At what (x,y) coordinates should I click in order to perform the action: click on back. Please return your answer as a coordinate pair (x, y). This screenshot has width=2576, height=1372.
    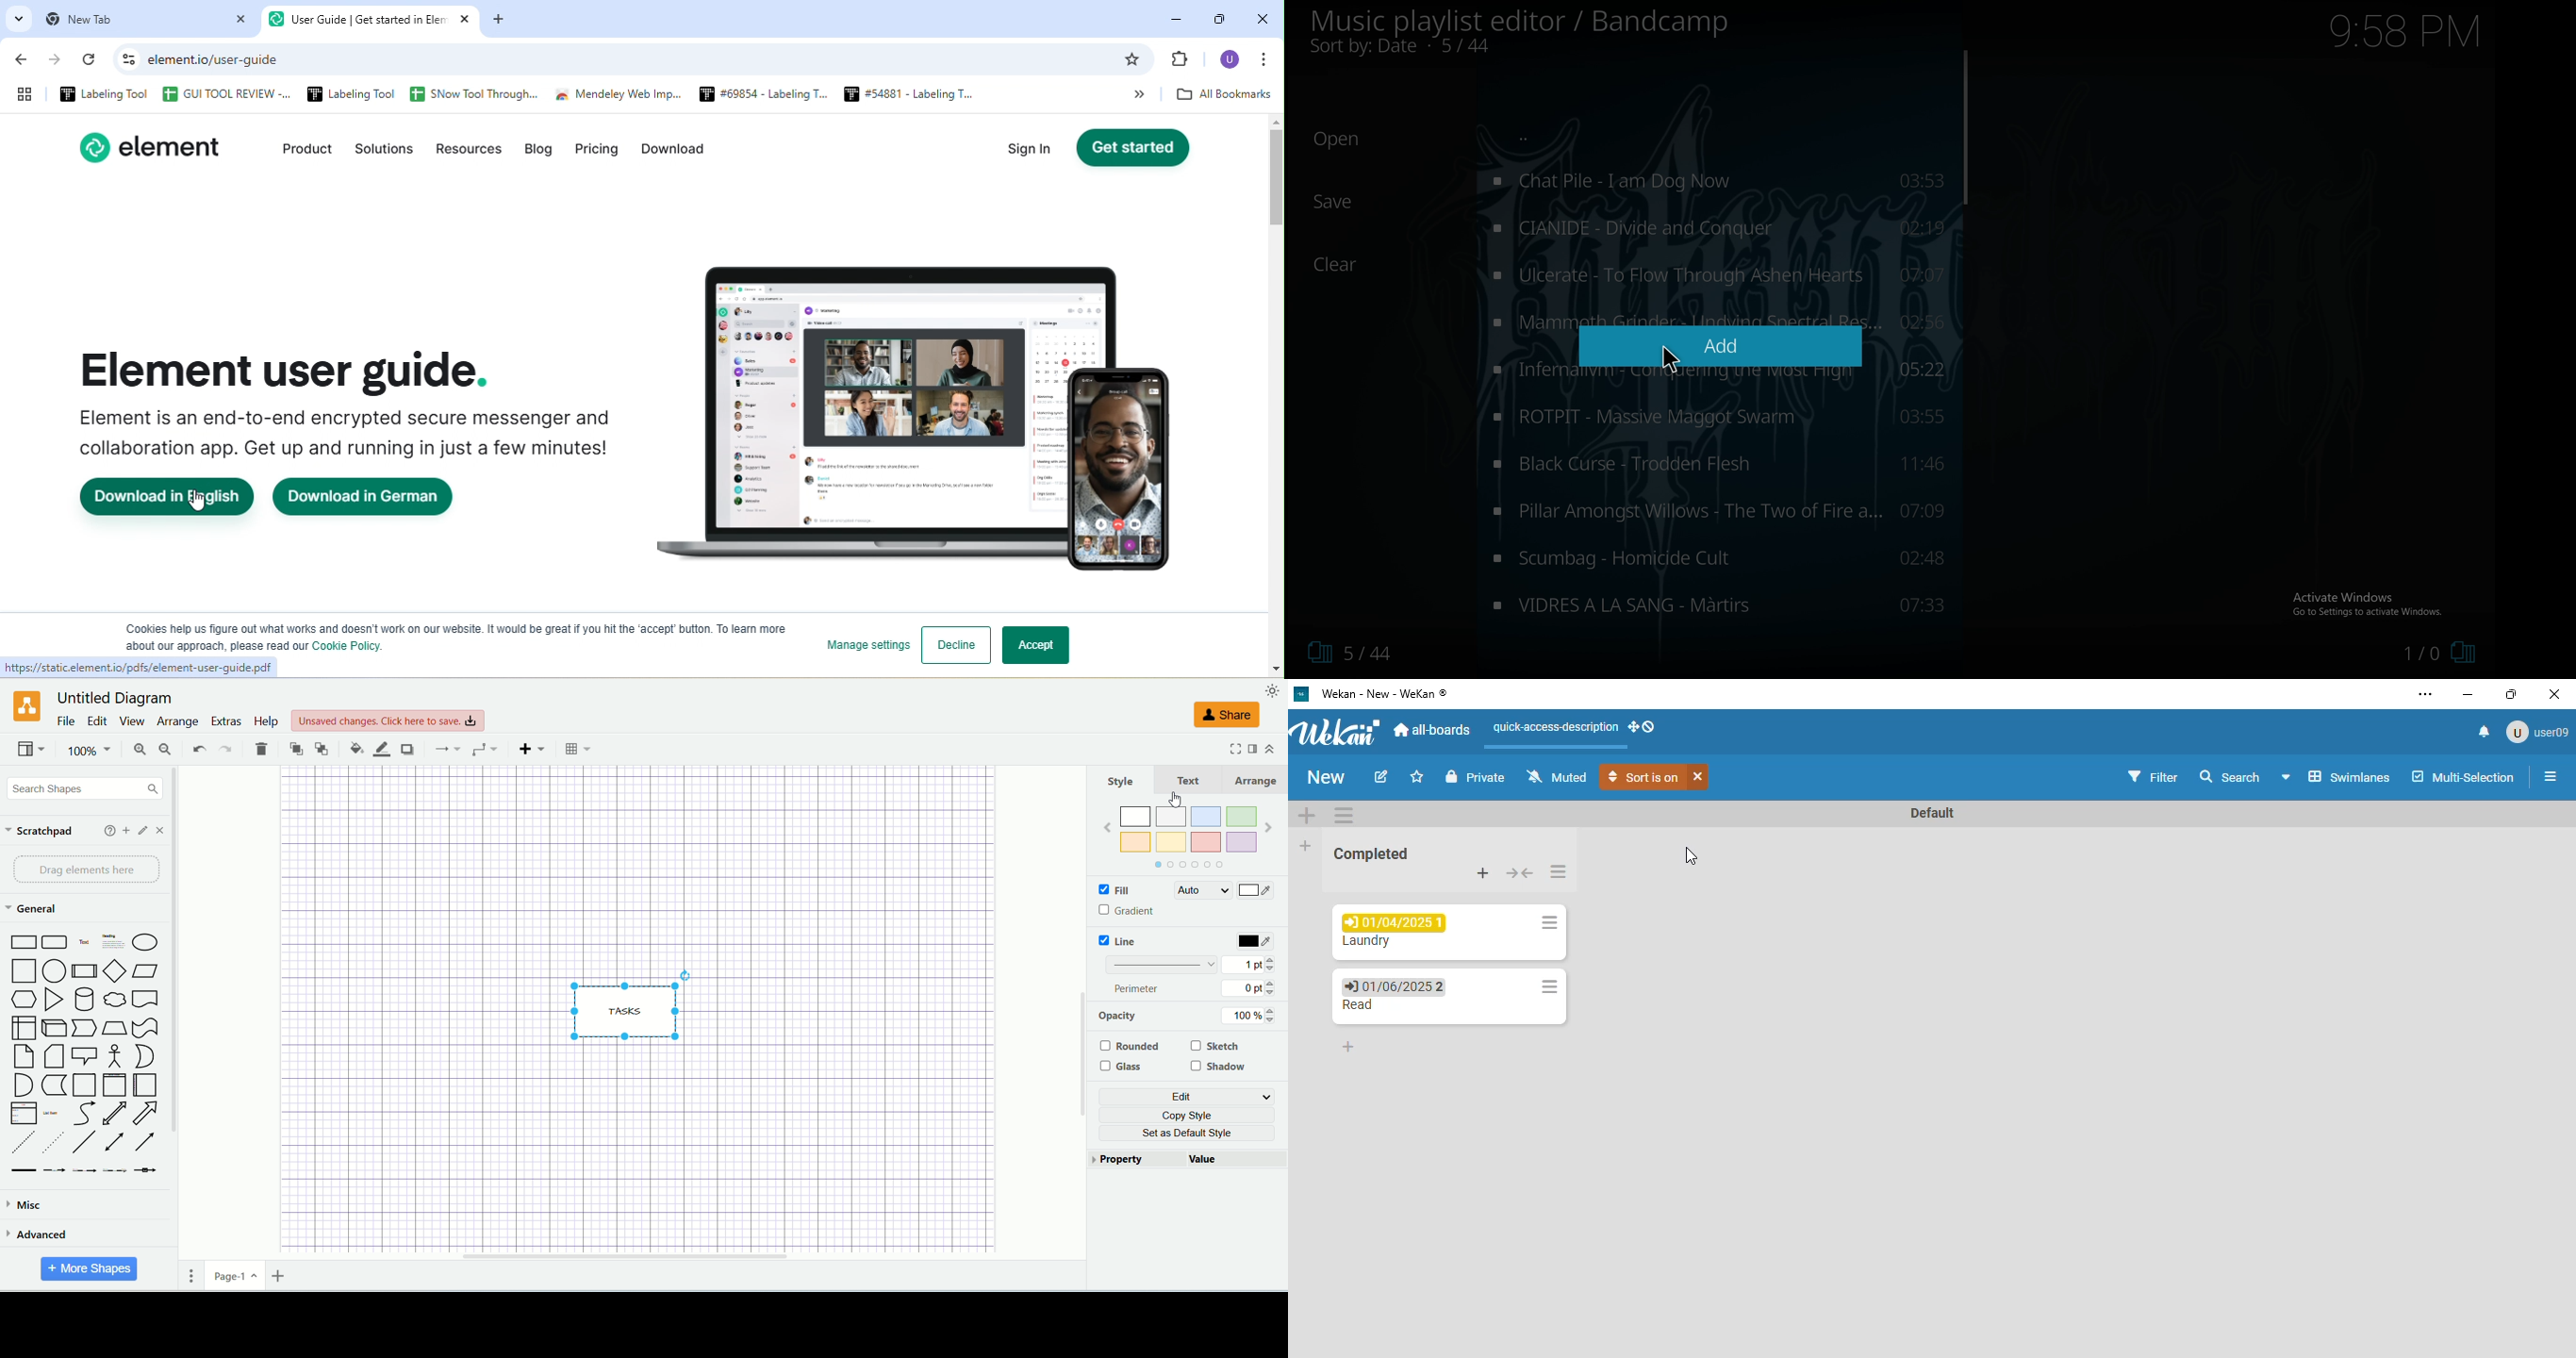
    Looking at the image, I should click on (25, 61).